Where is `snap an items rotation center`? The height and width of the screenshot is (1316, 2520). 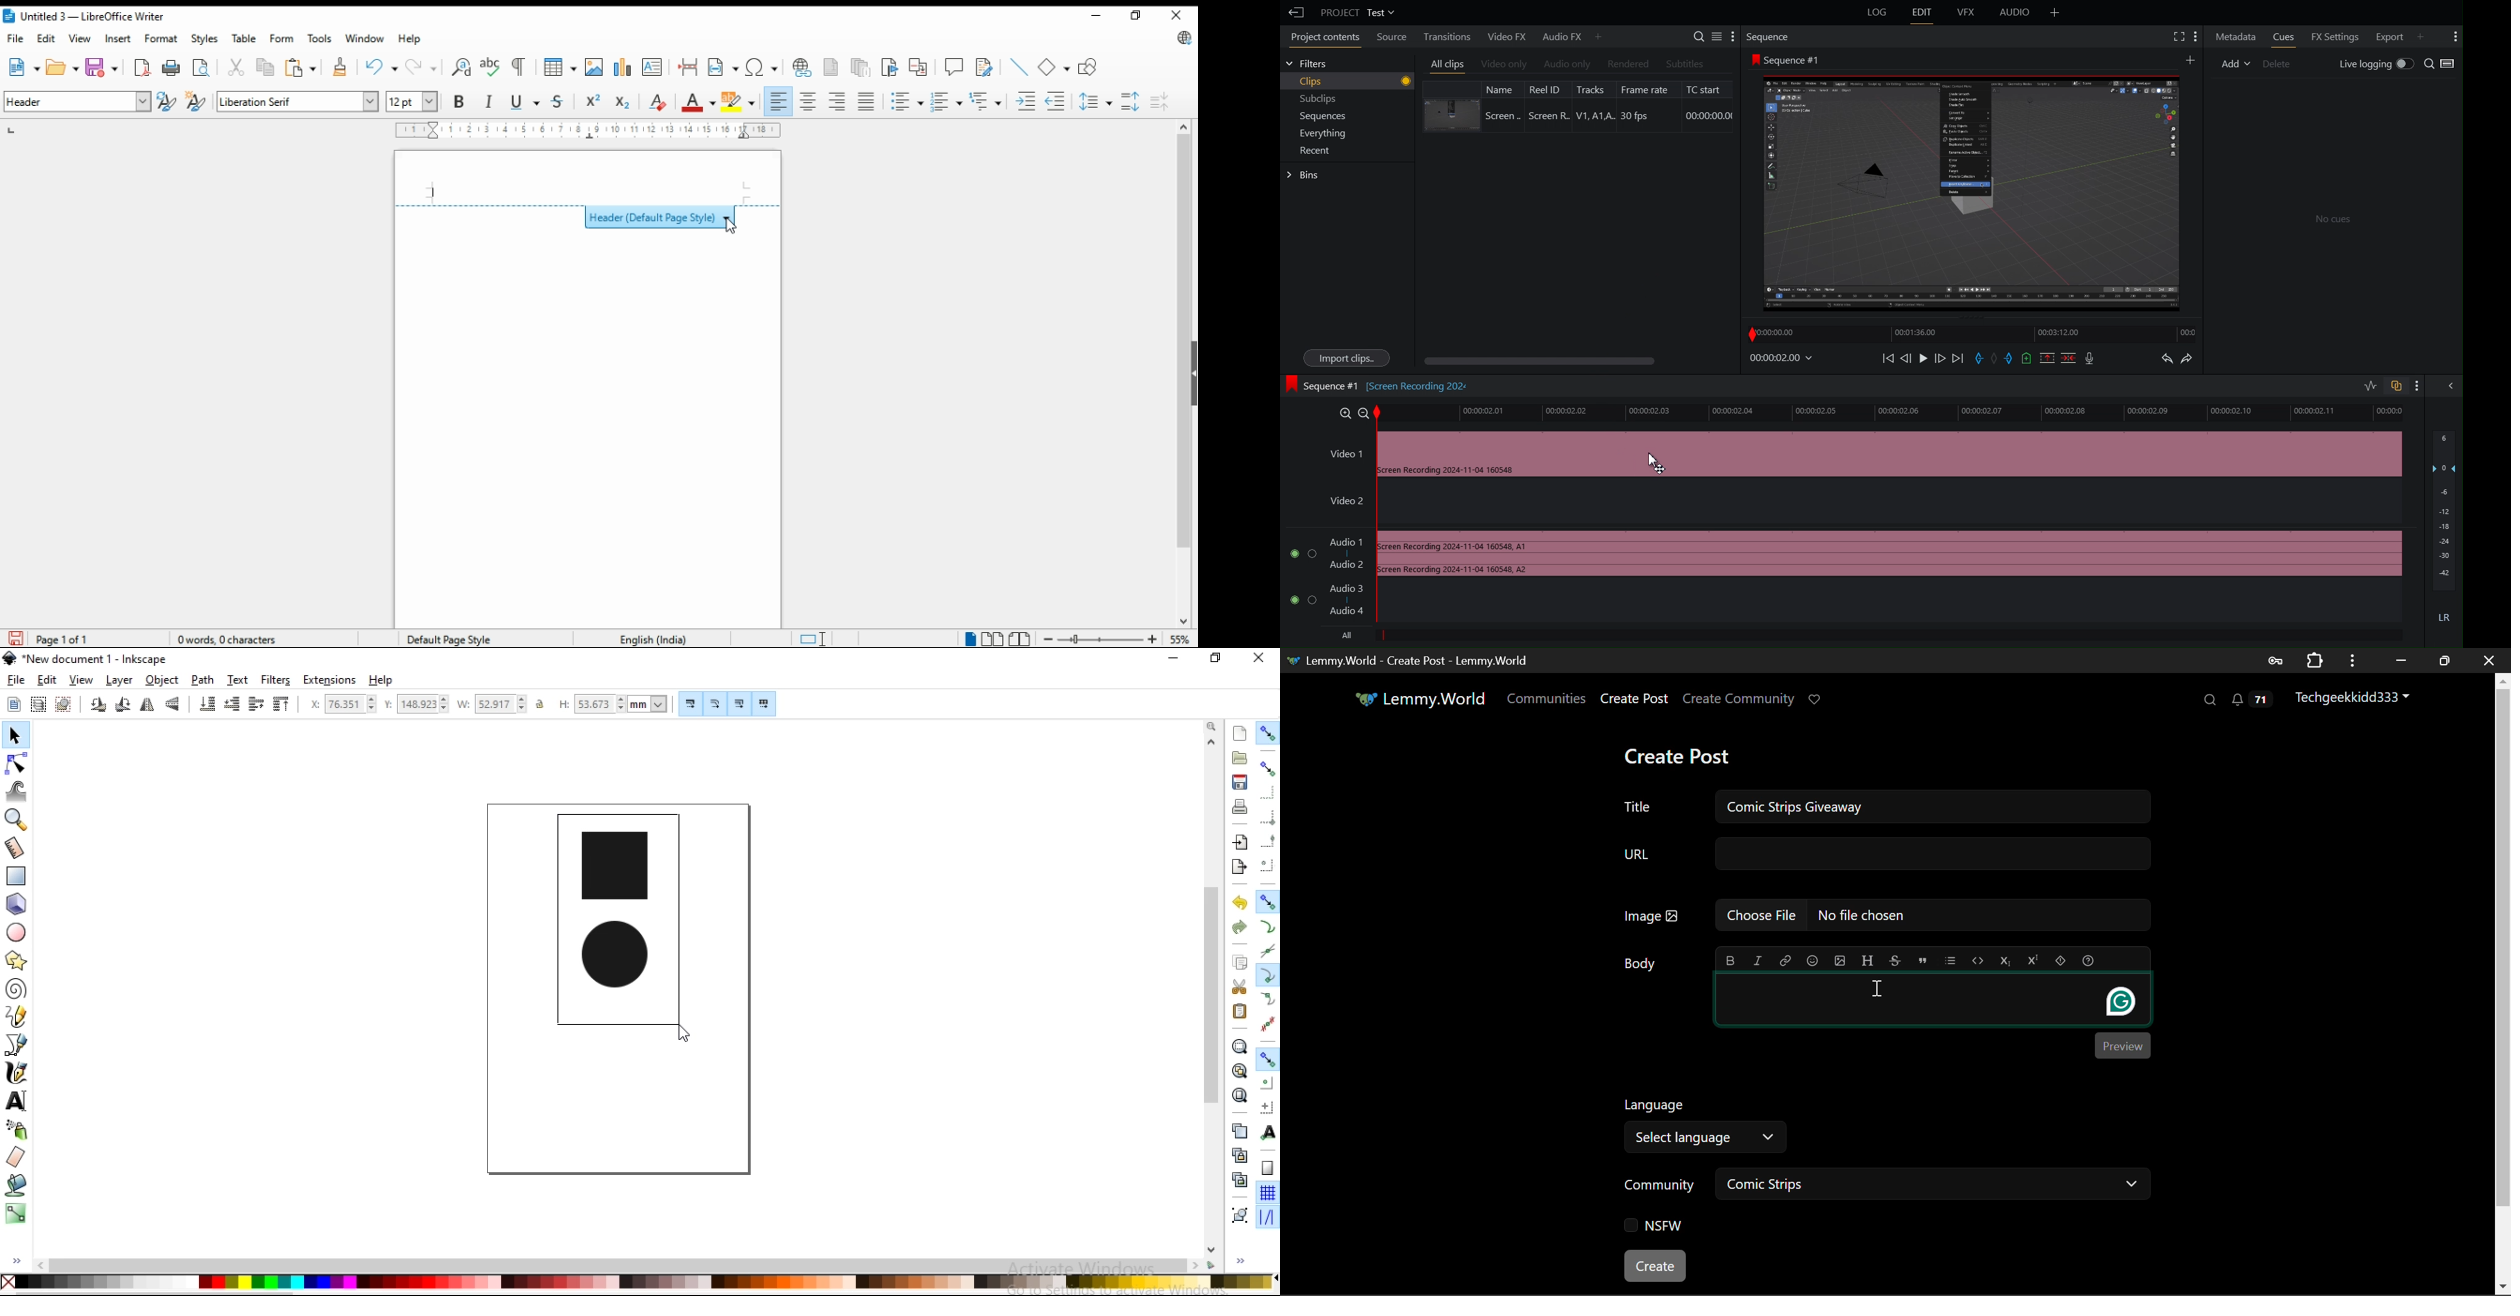
snap an items rotation center is located at coordinates (1266, 1106).